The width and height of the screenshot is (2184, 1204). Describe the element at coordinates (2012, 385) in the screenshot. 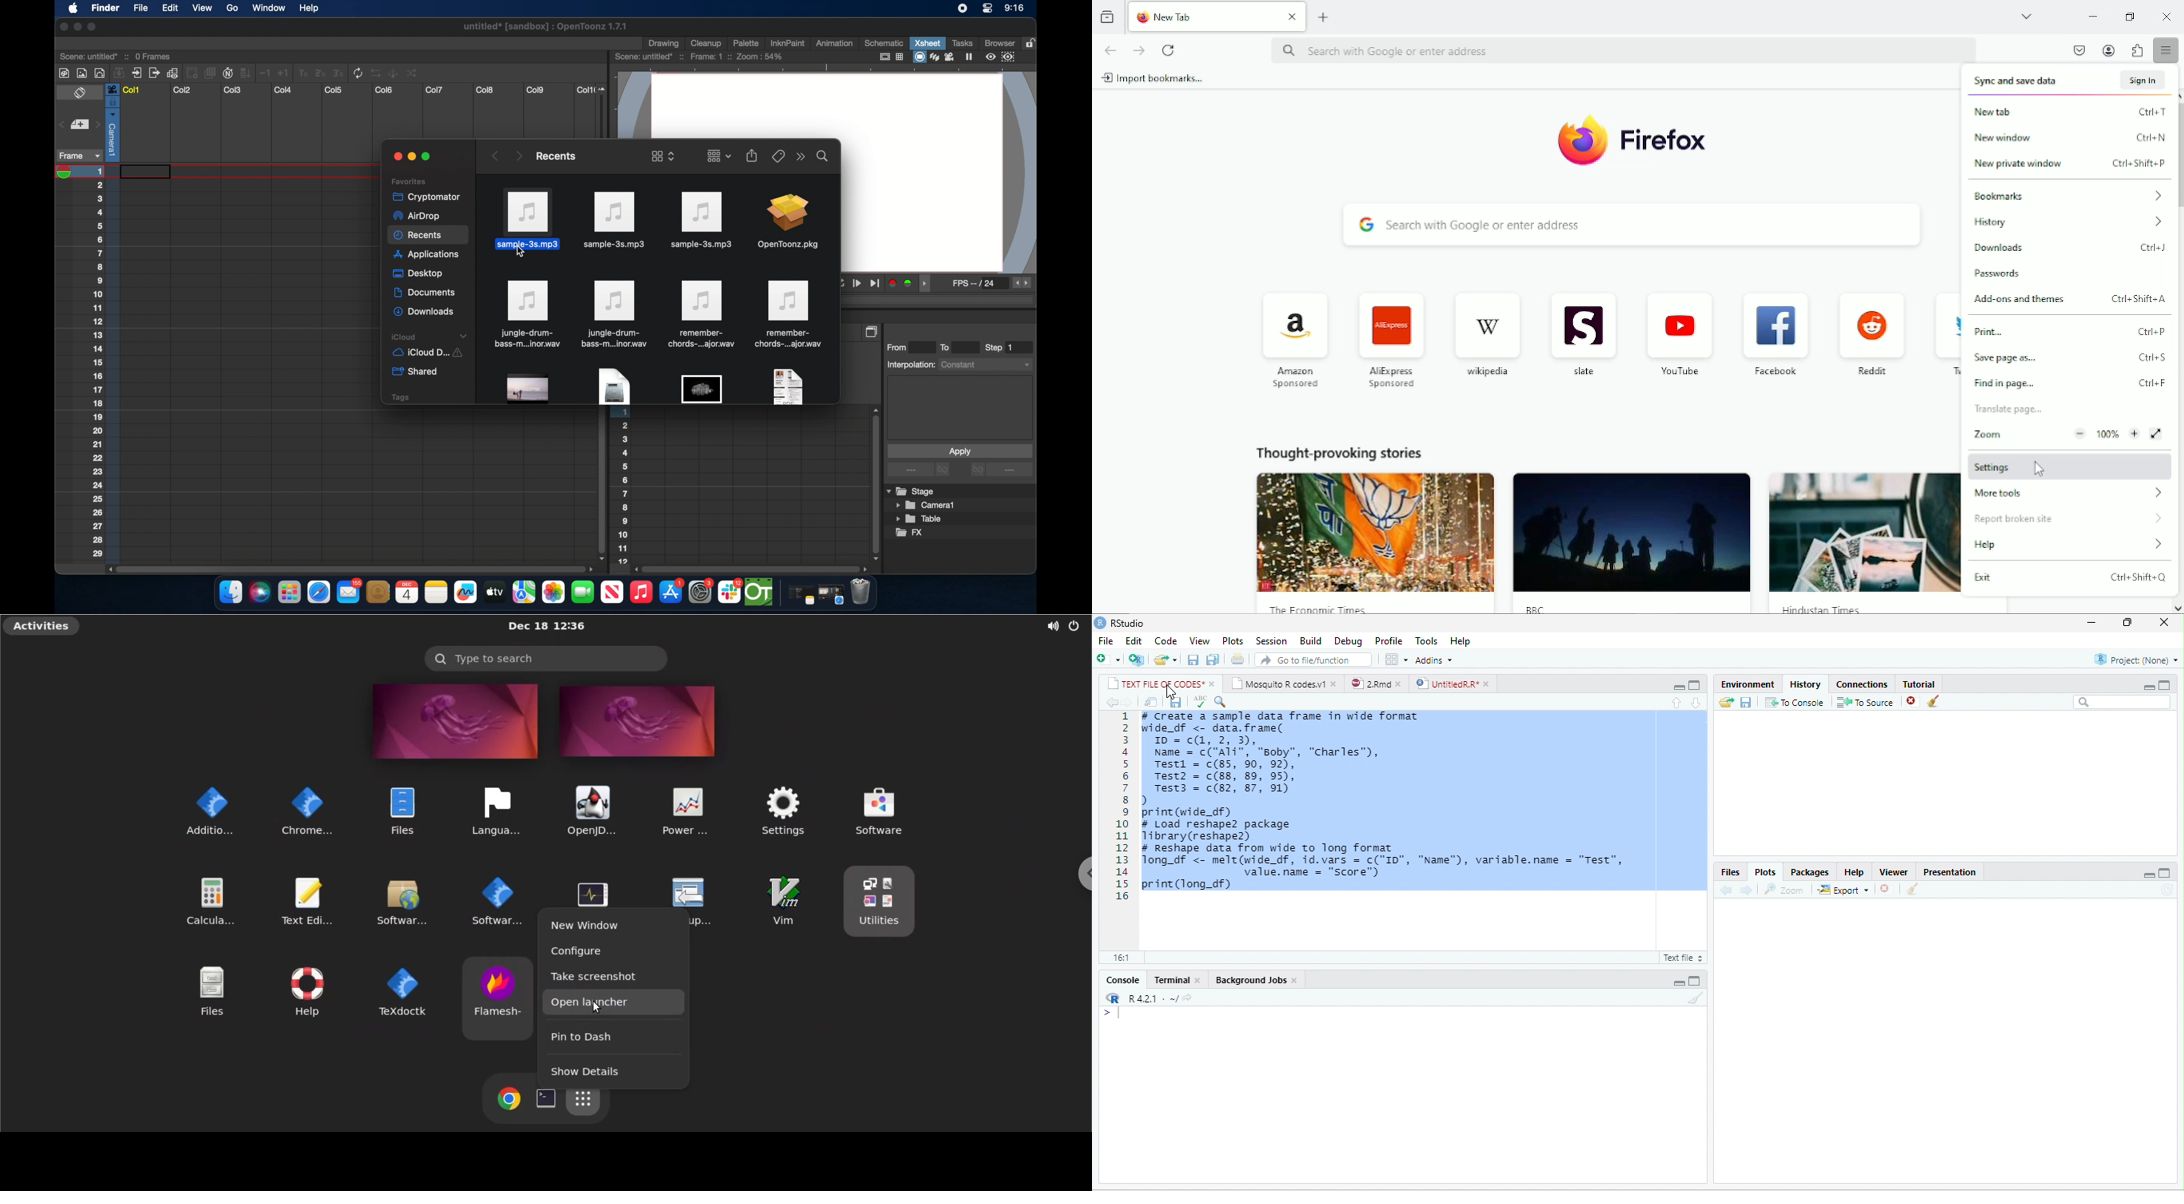

I see `find in page` at that location.